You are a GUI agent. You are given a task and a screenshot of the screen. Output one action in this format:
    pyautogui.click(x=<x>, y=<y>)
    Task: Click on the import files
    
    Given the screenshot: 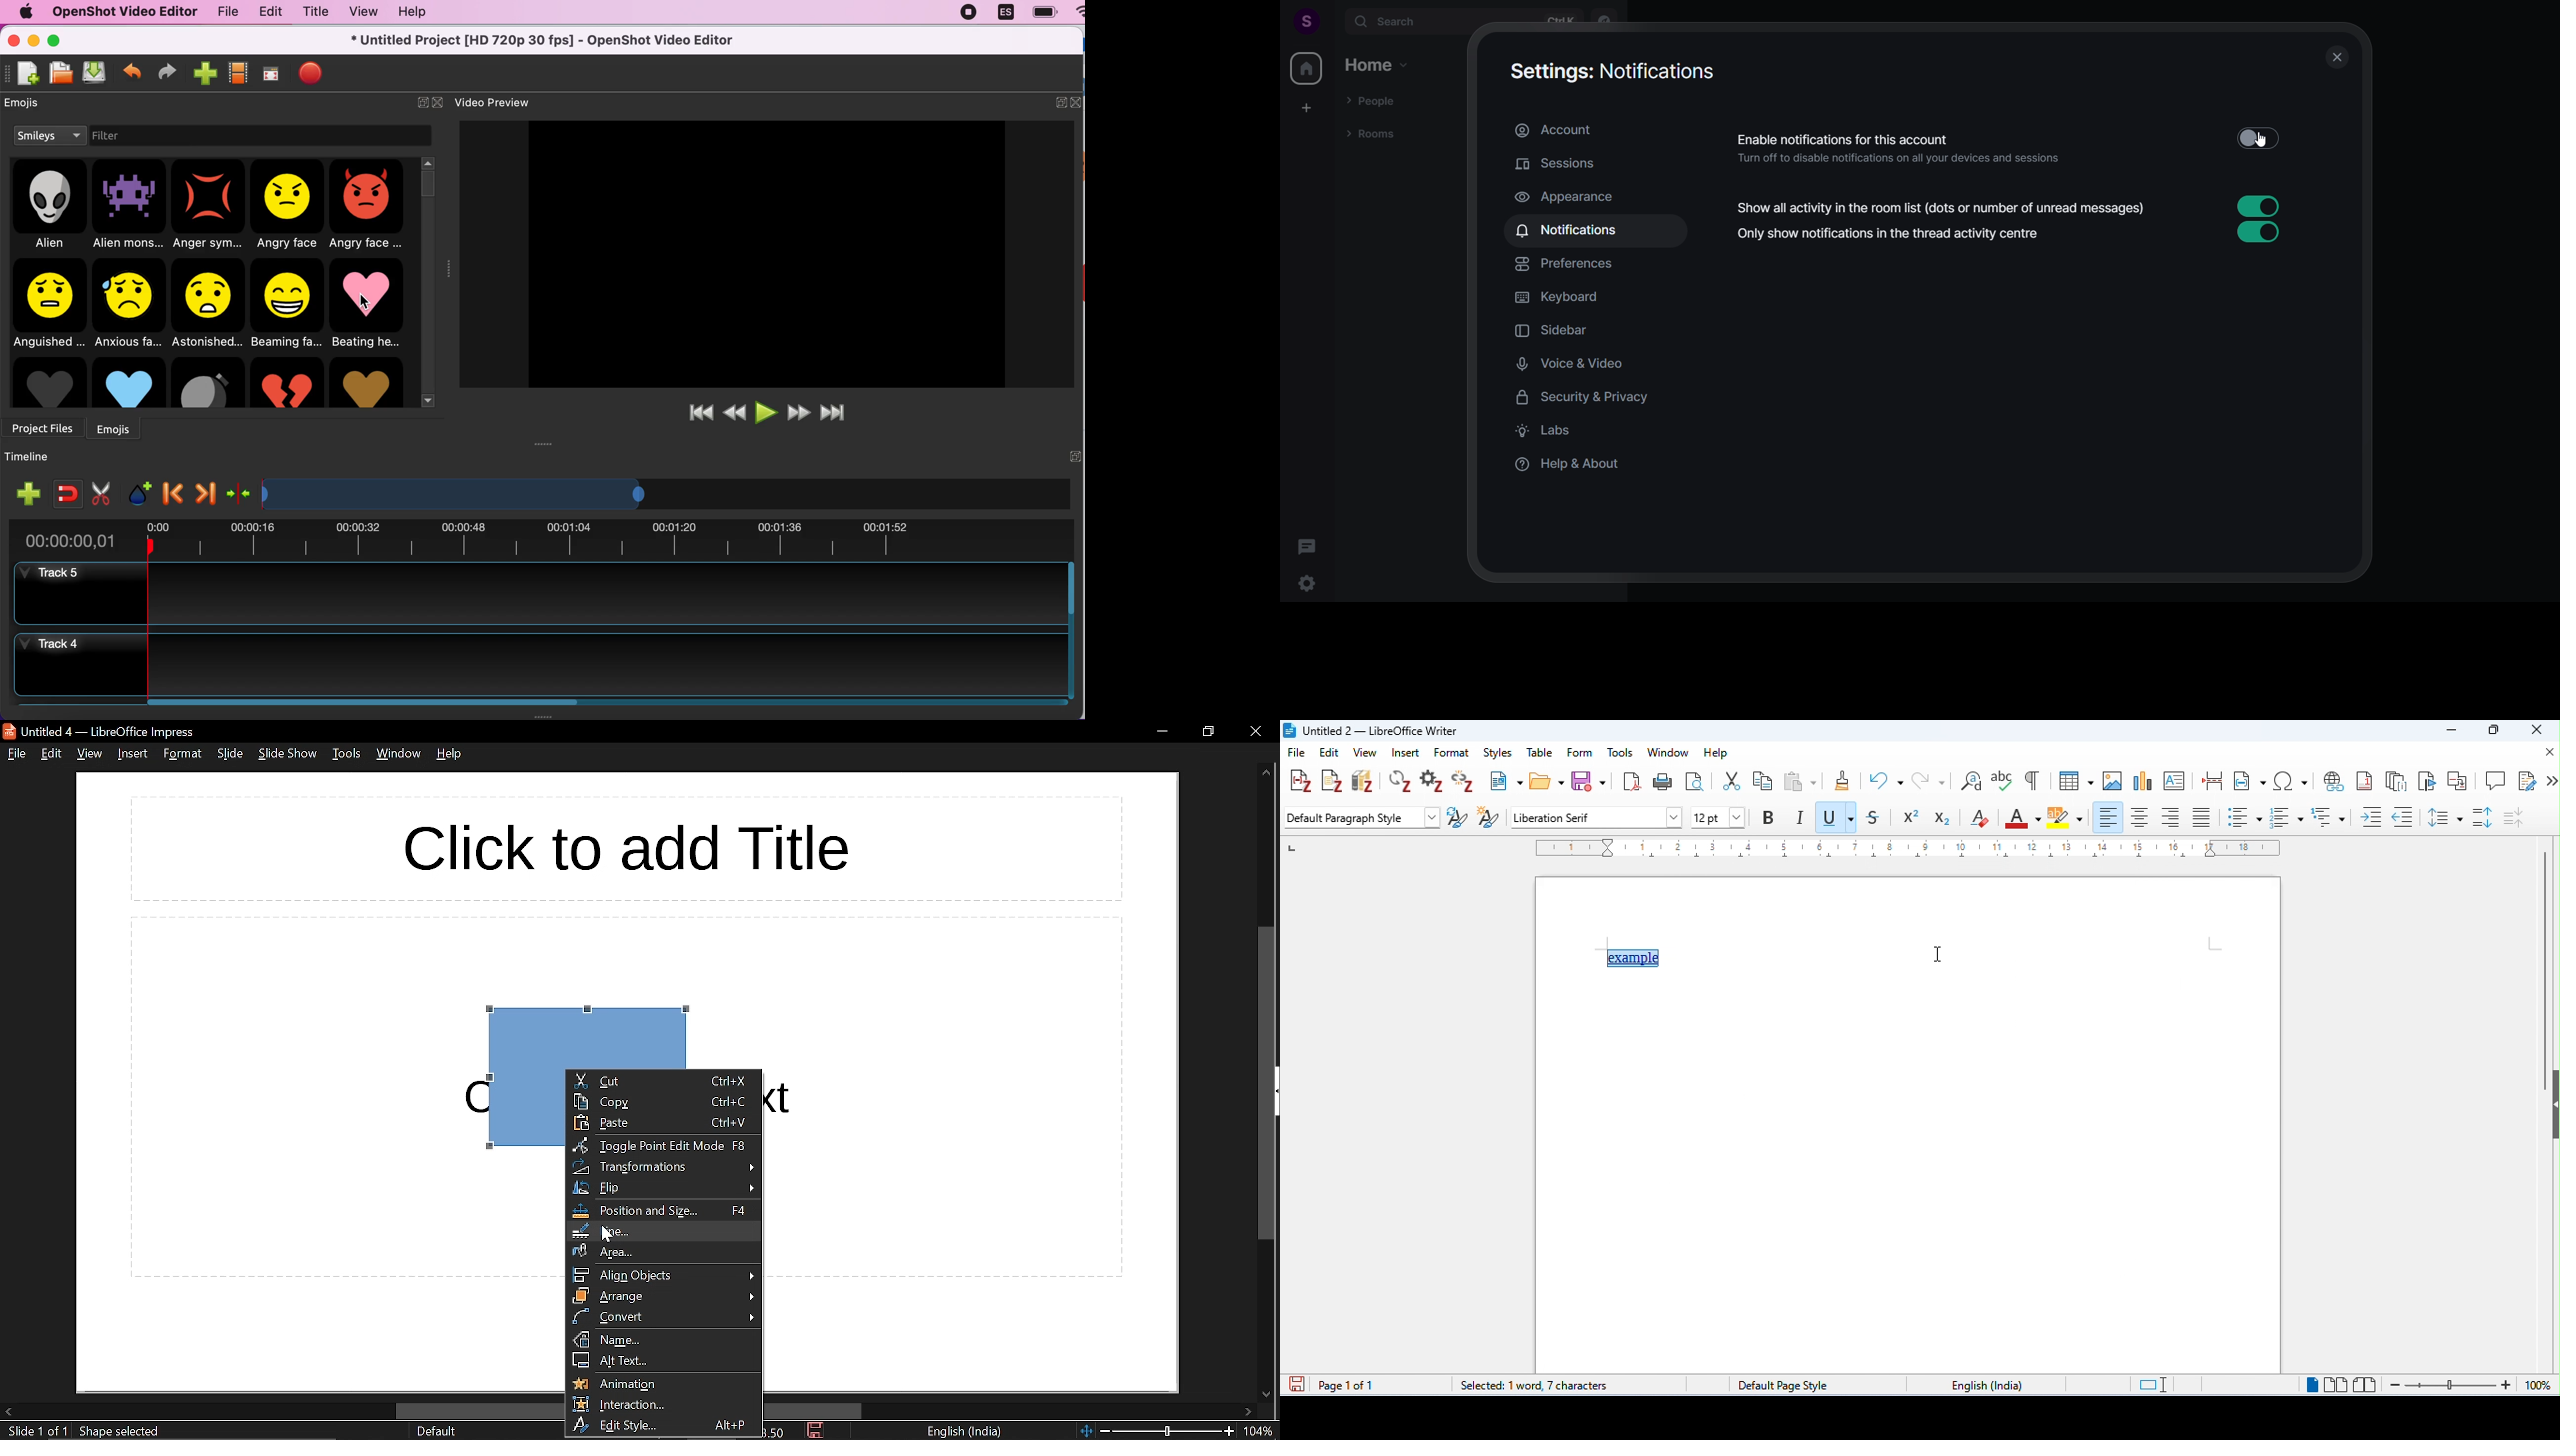 What is the action you would take?
    pyautogui.click(x=204, y=71)
    